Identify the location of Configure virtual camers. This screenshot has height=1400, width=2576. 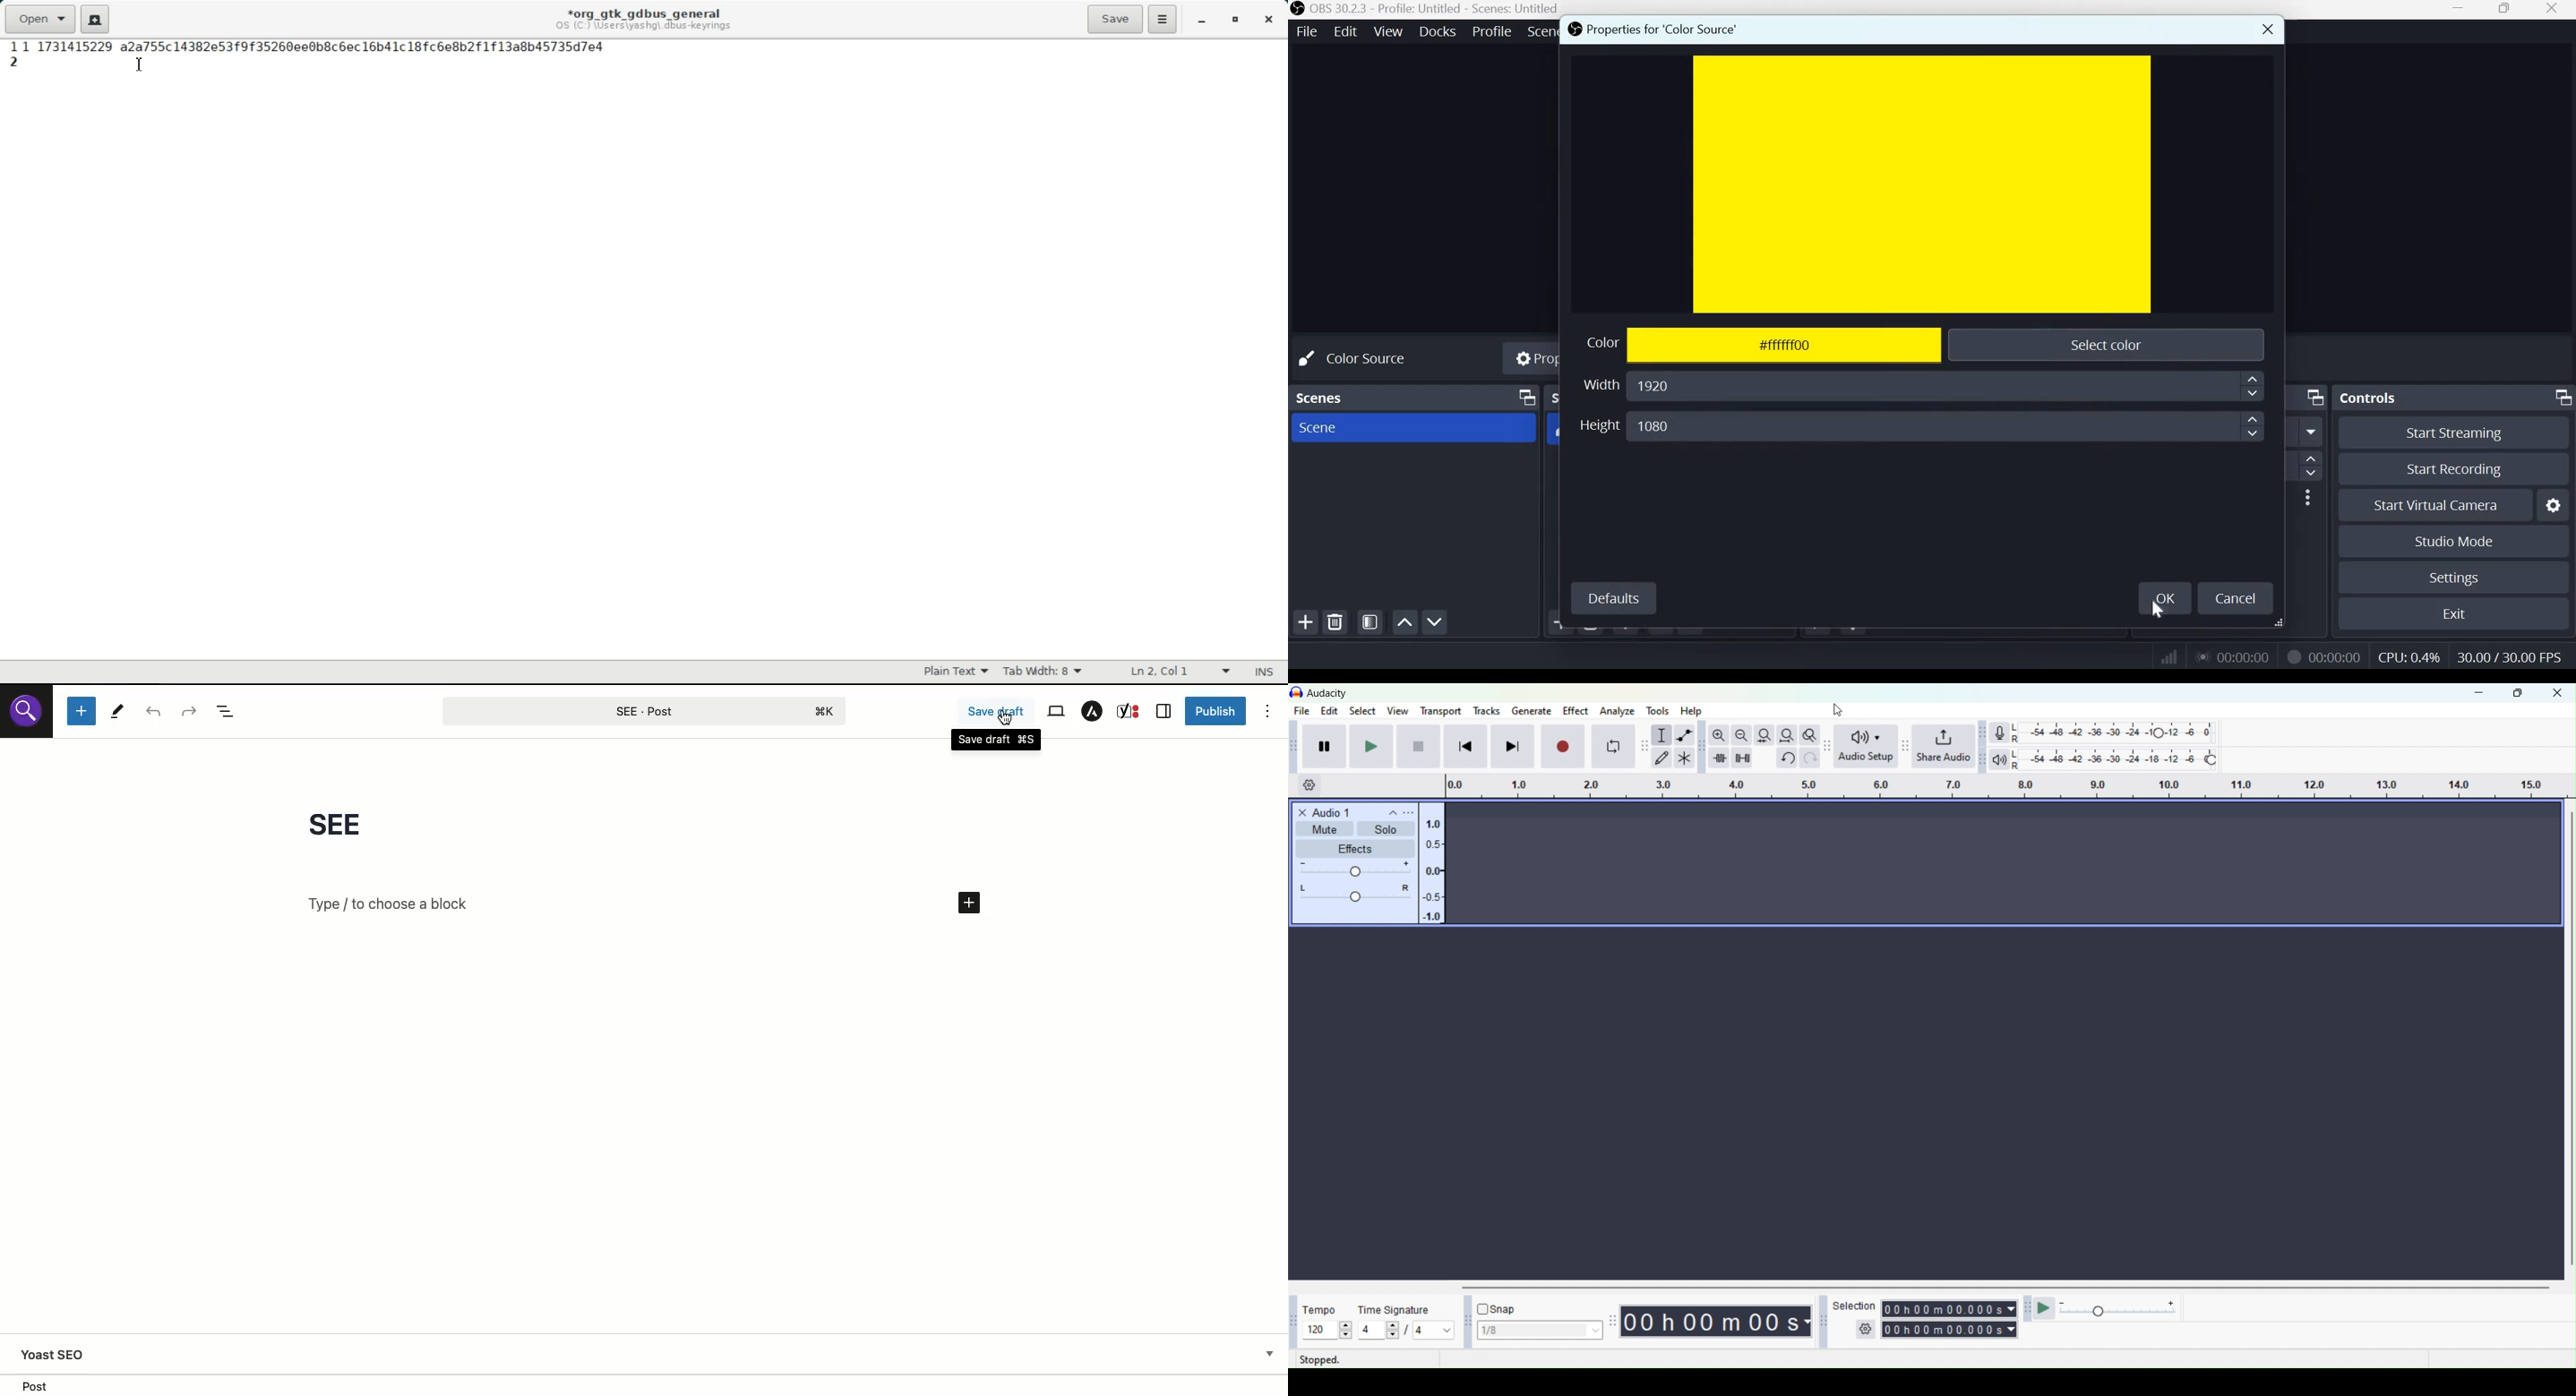
(2555, 506).